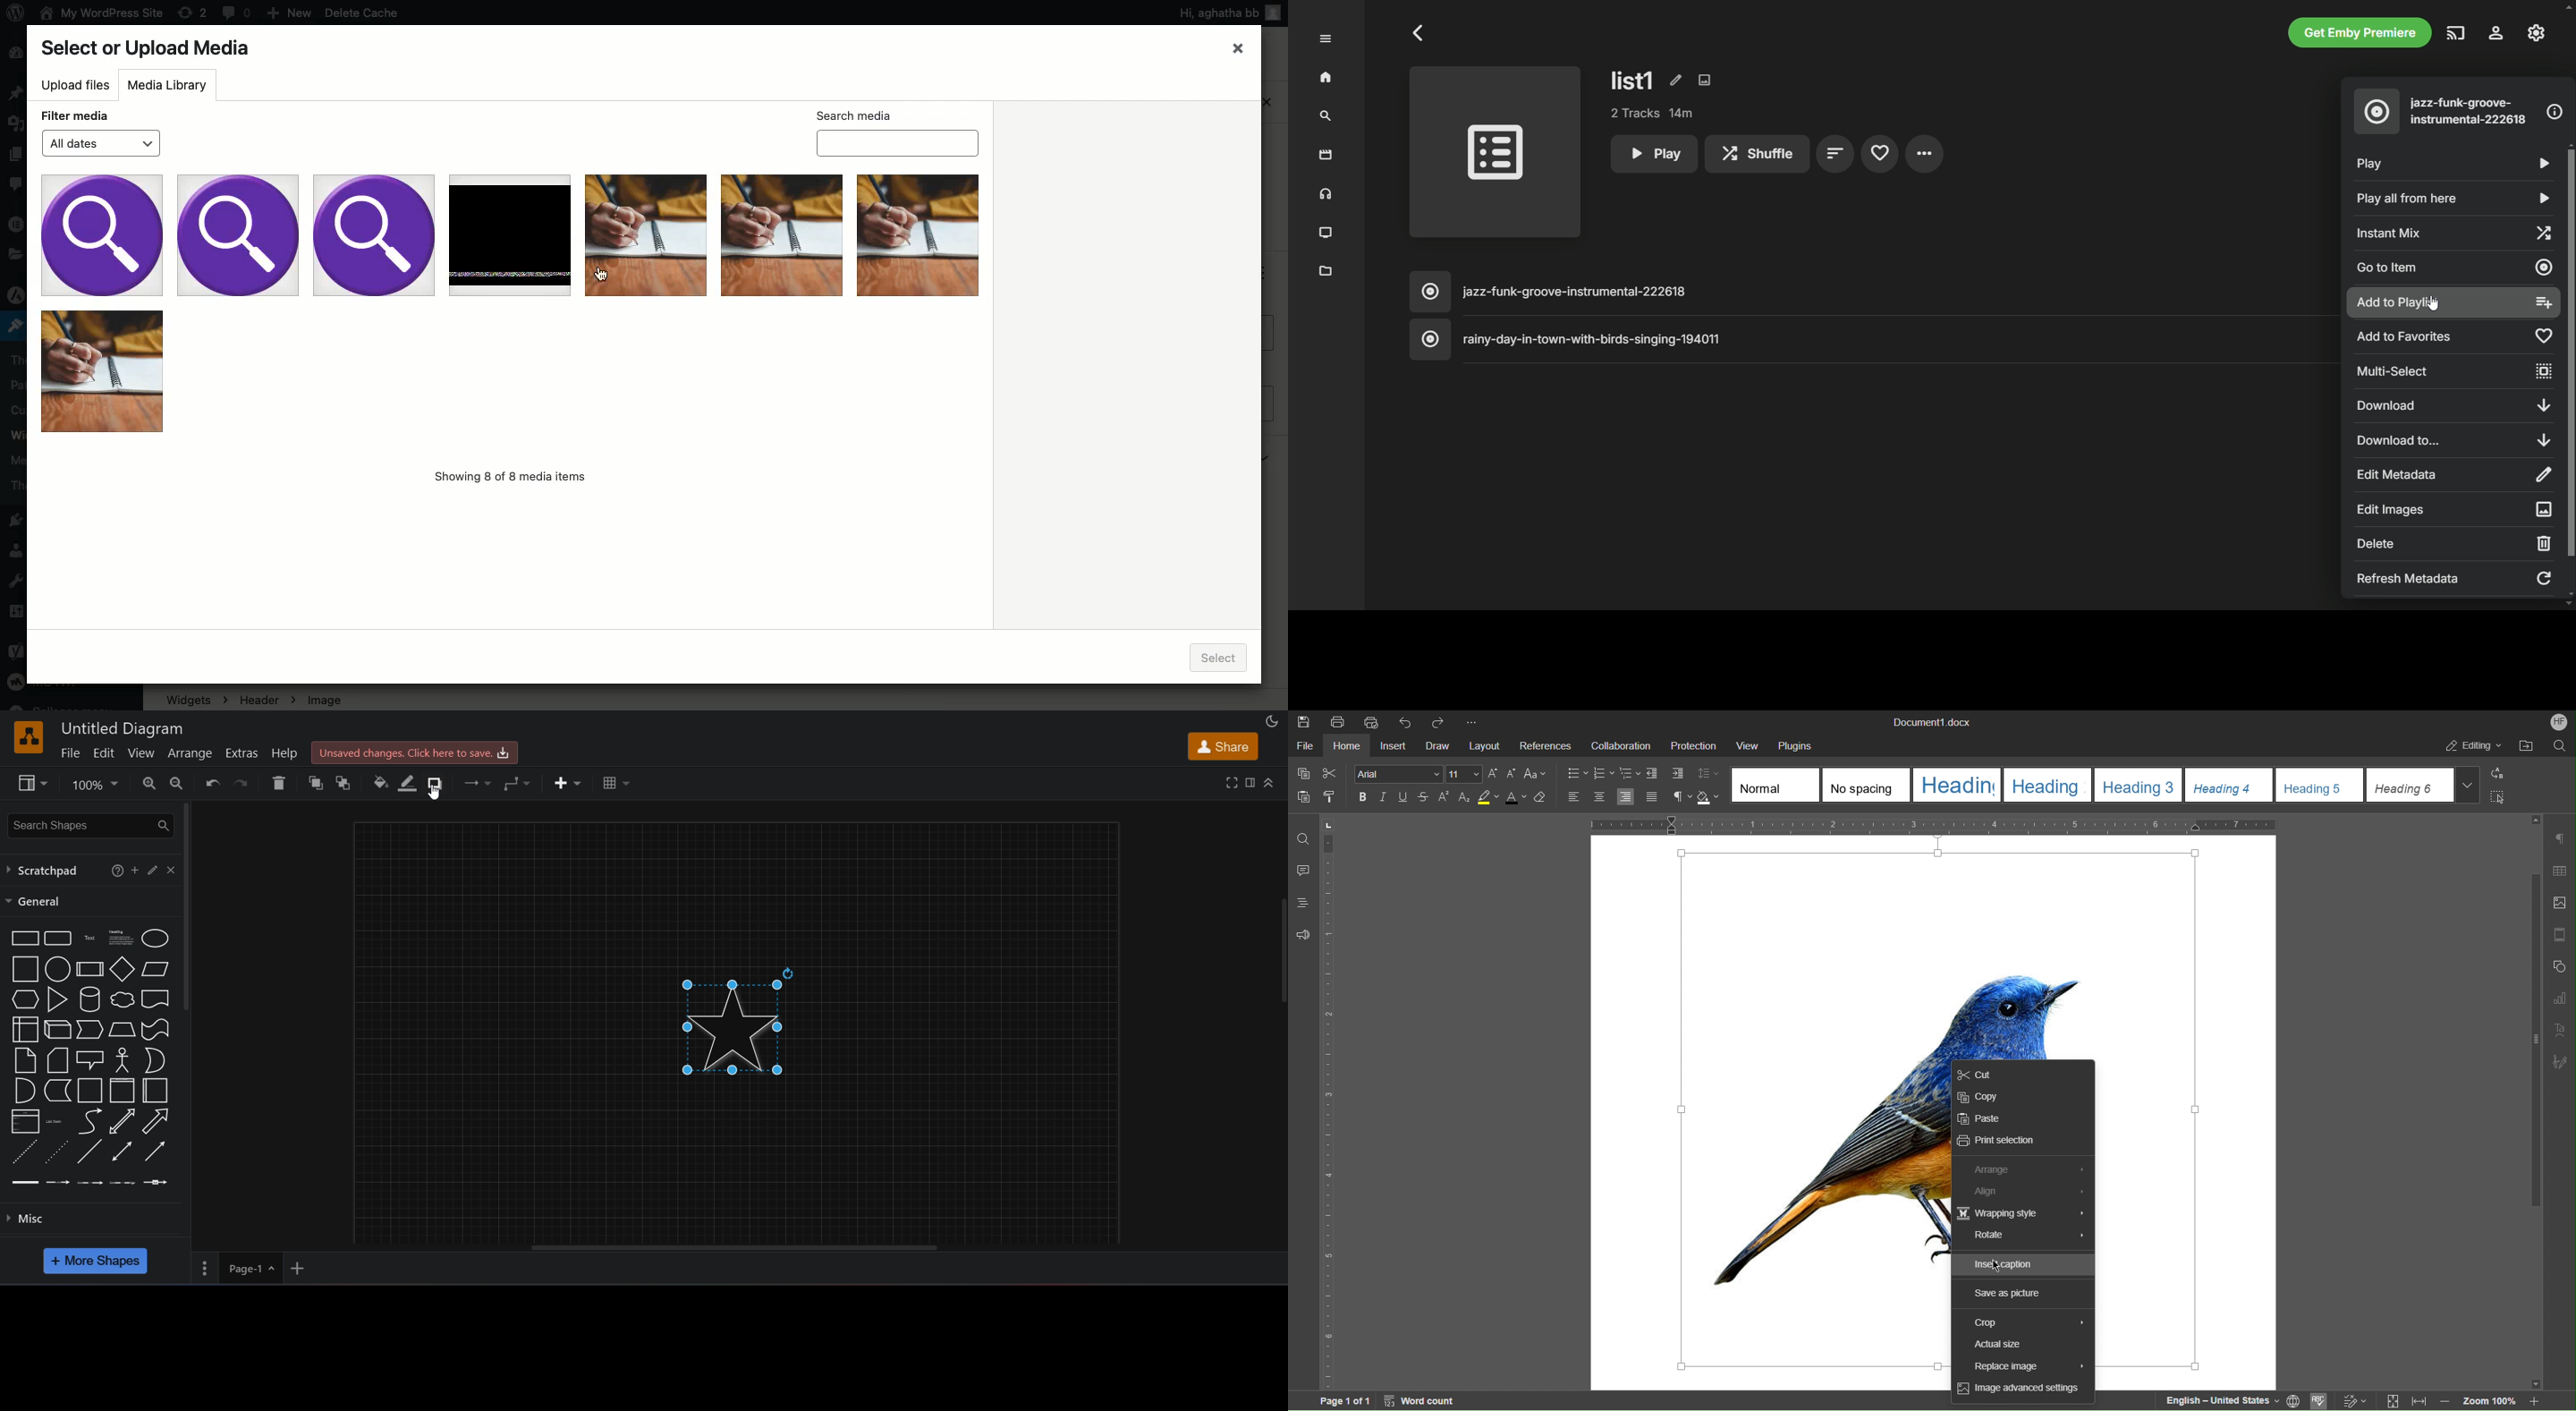 The height and width of the screenshot is (1428, 2576). I want to click on data storage, so click(56, 1090).